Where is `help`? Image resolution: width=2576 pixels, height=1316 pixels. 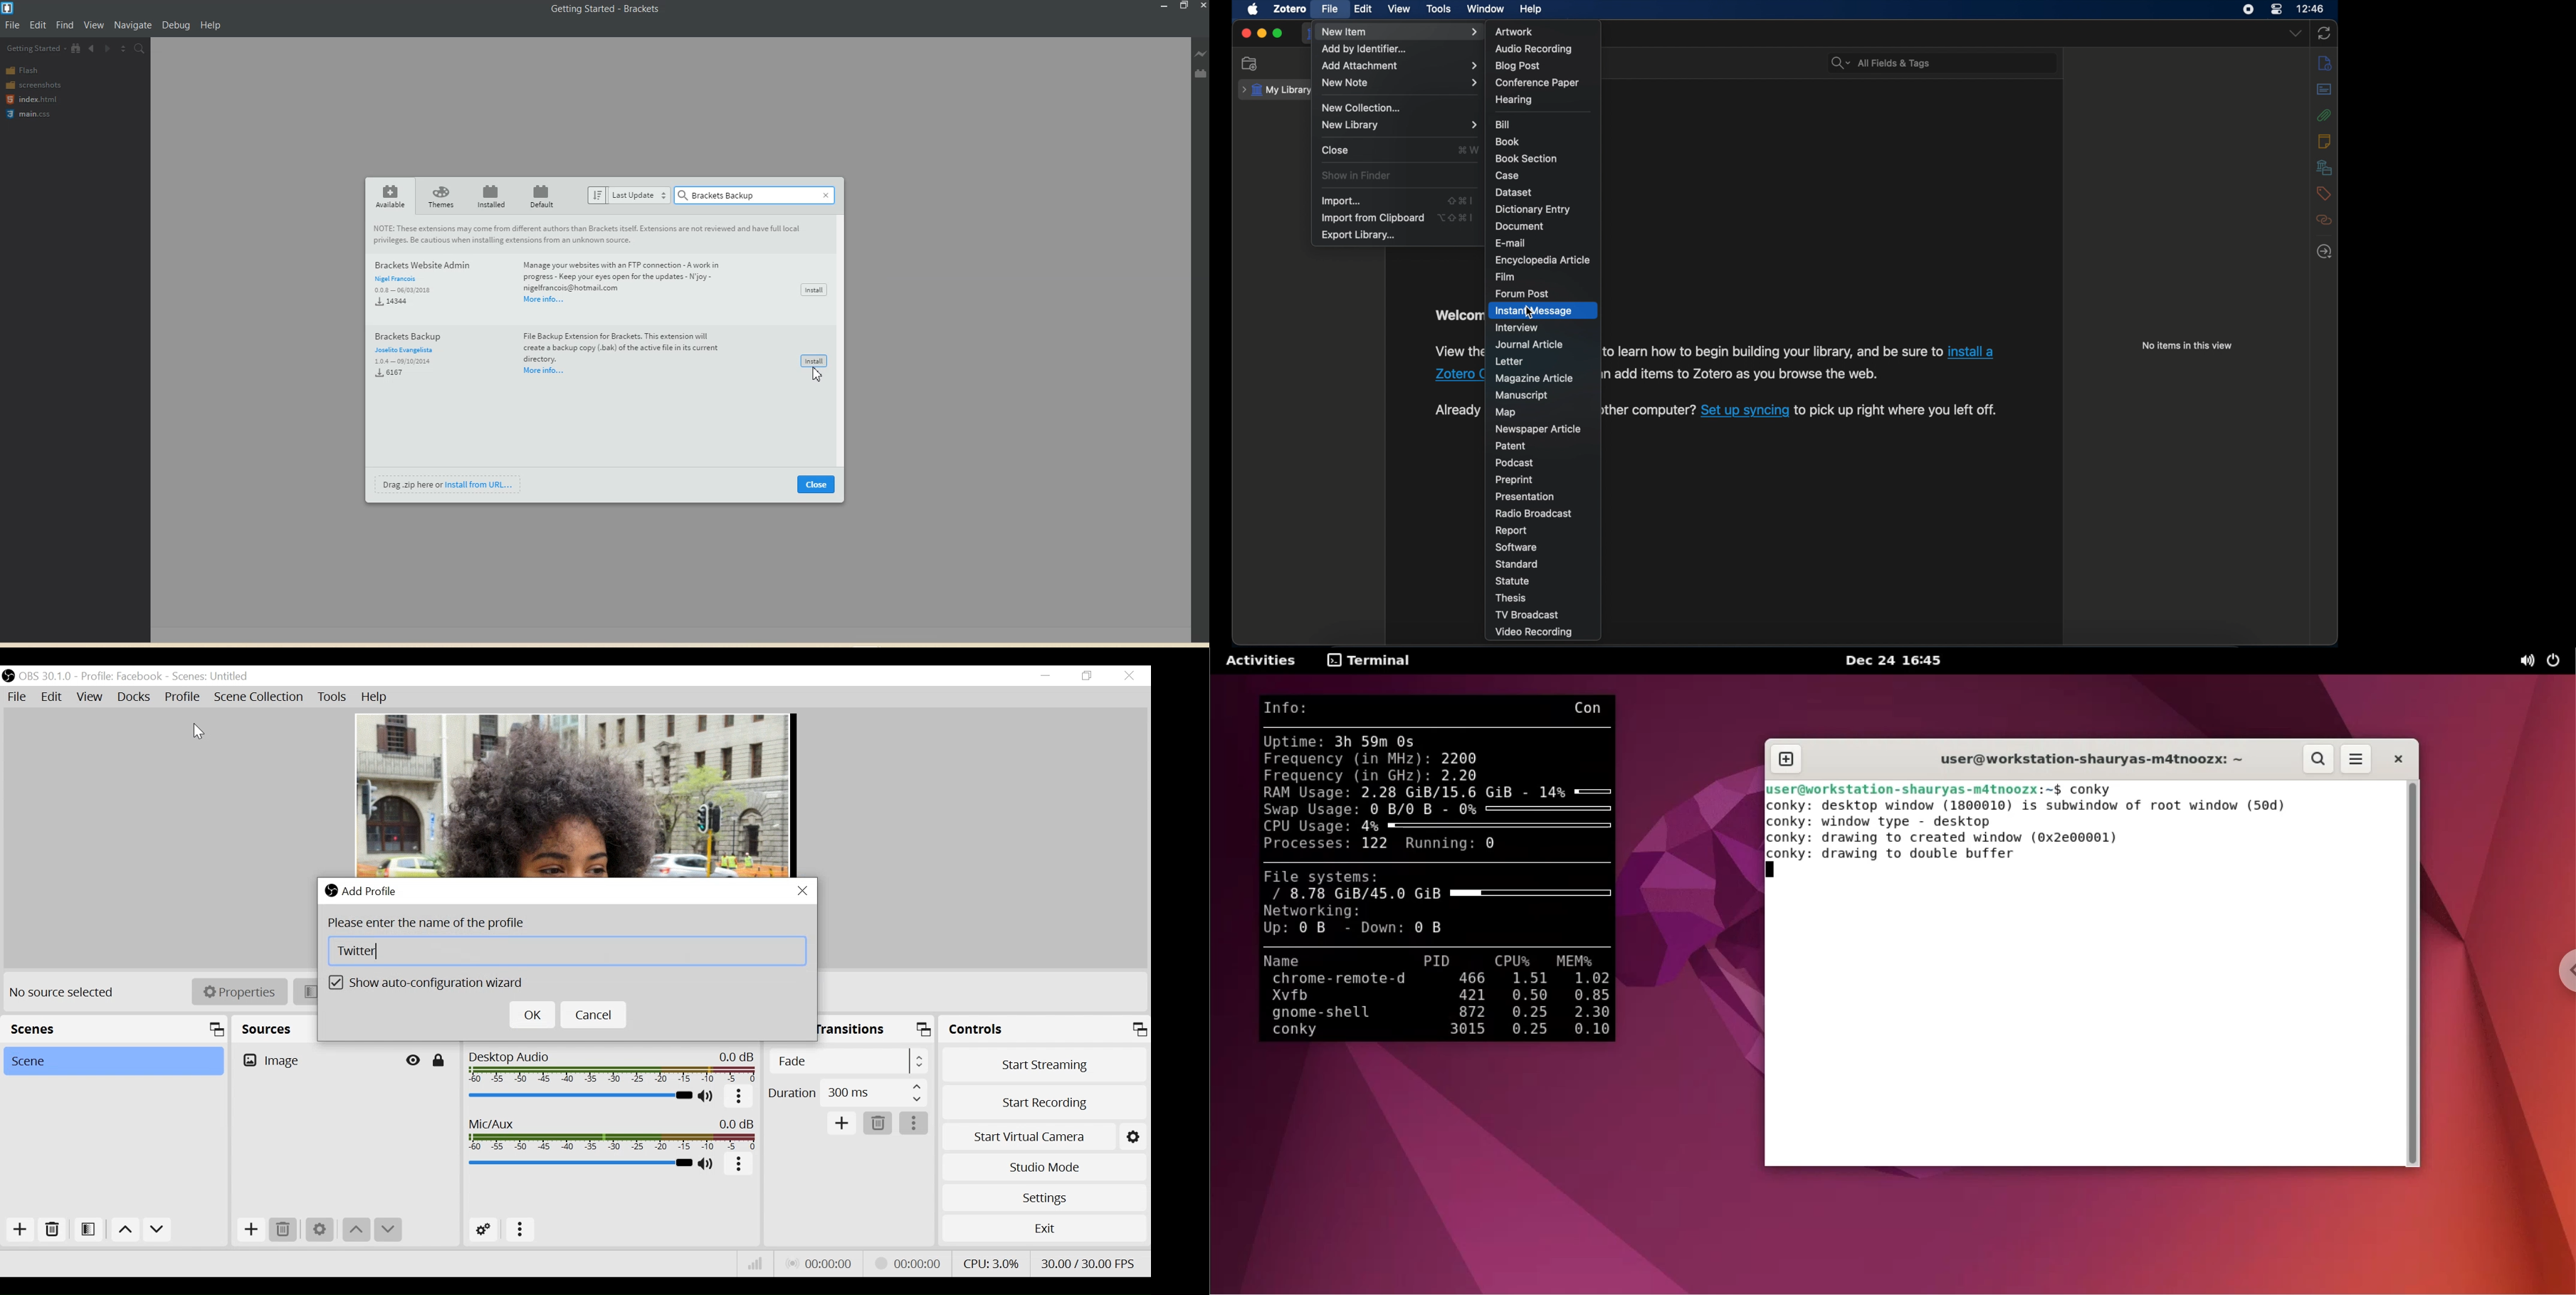
help is located at coordinates (1532, 10).